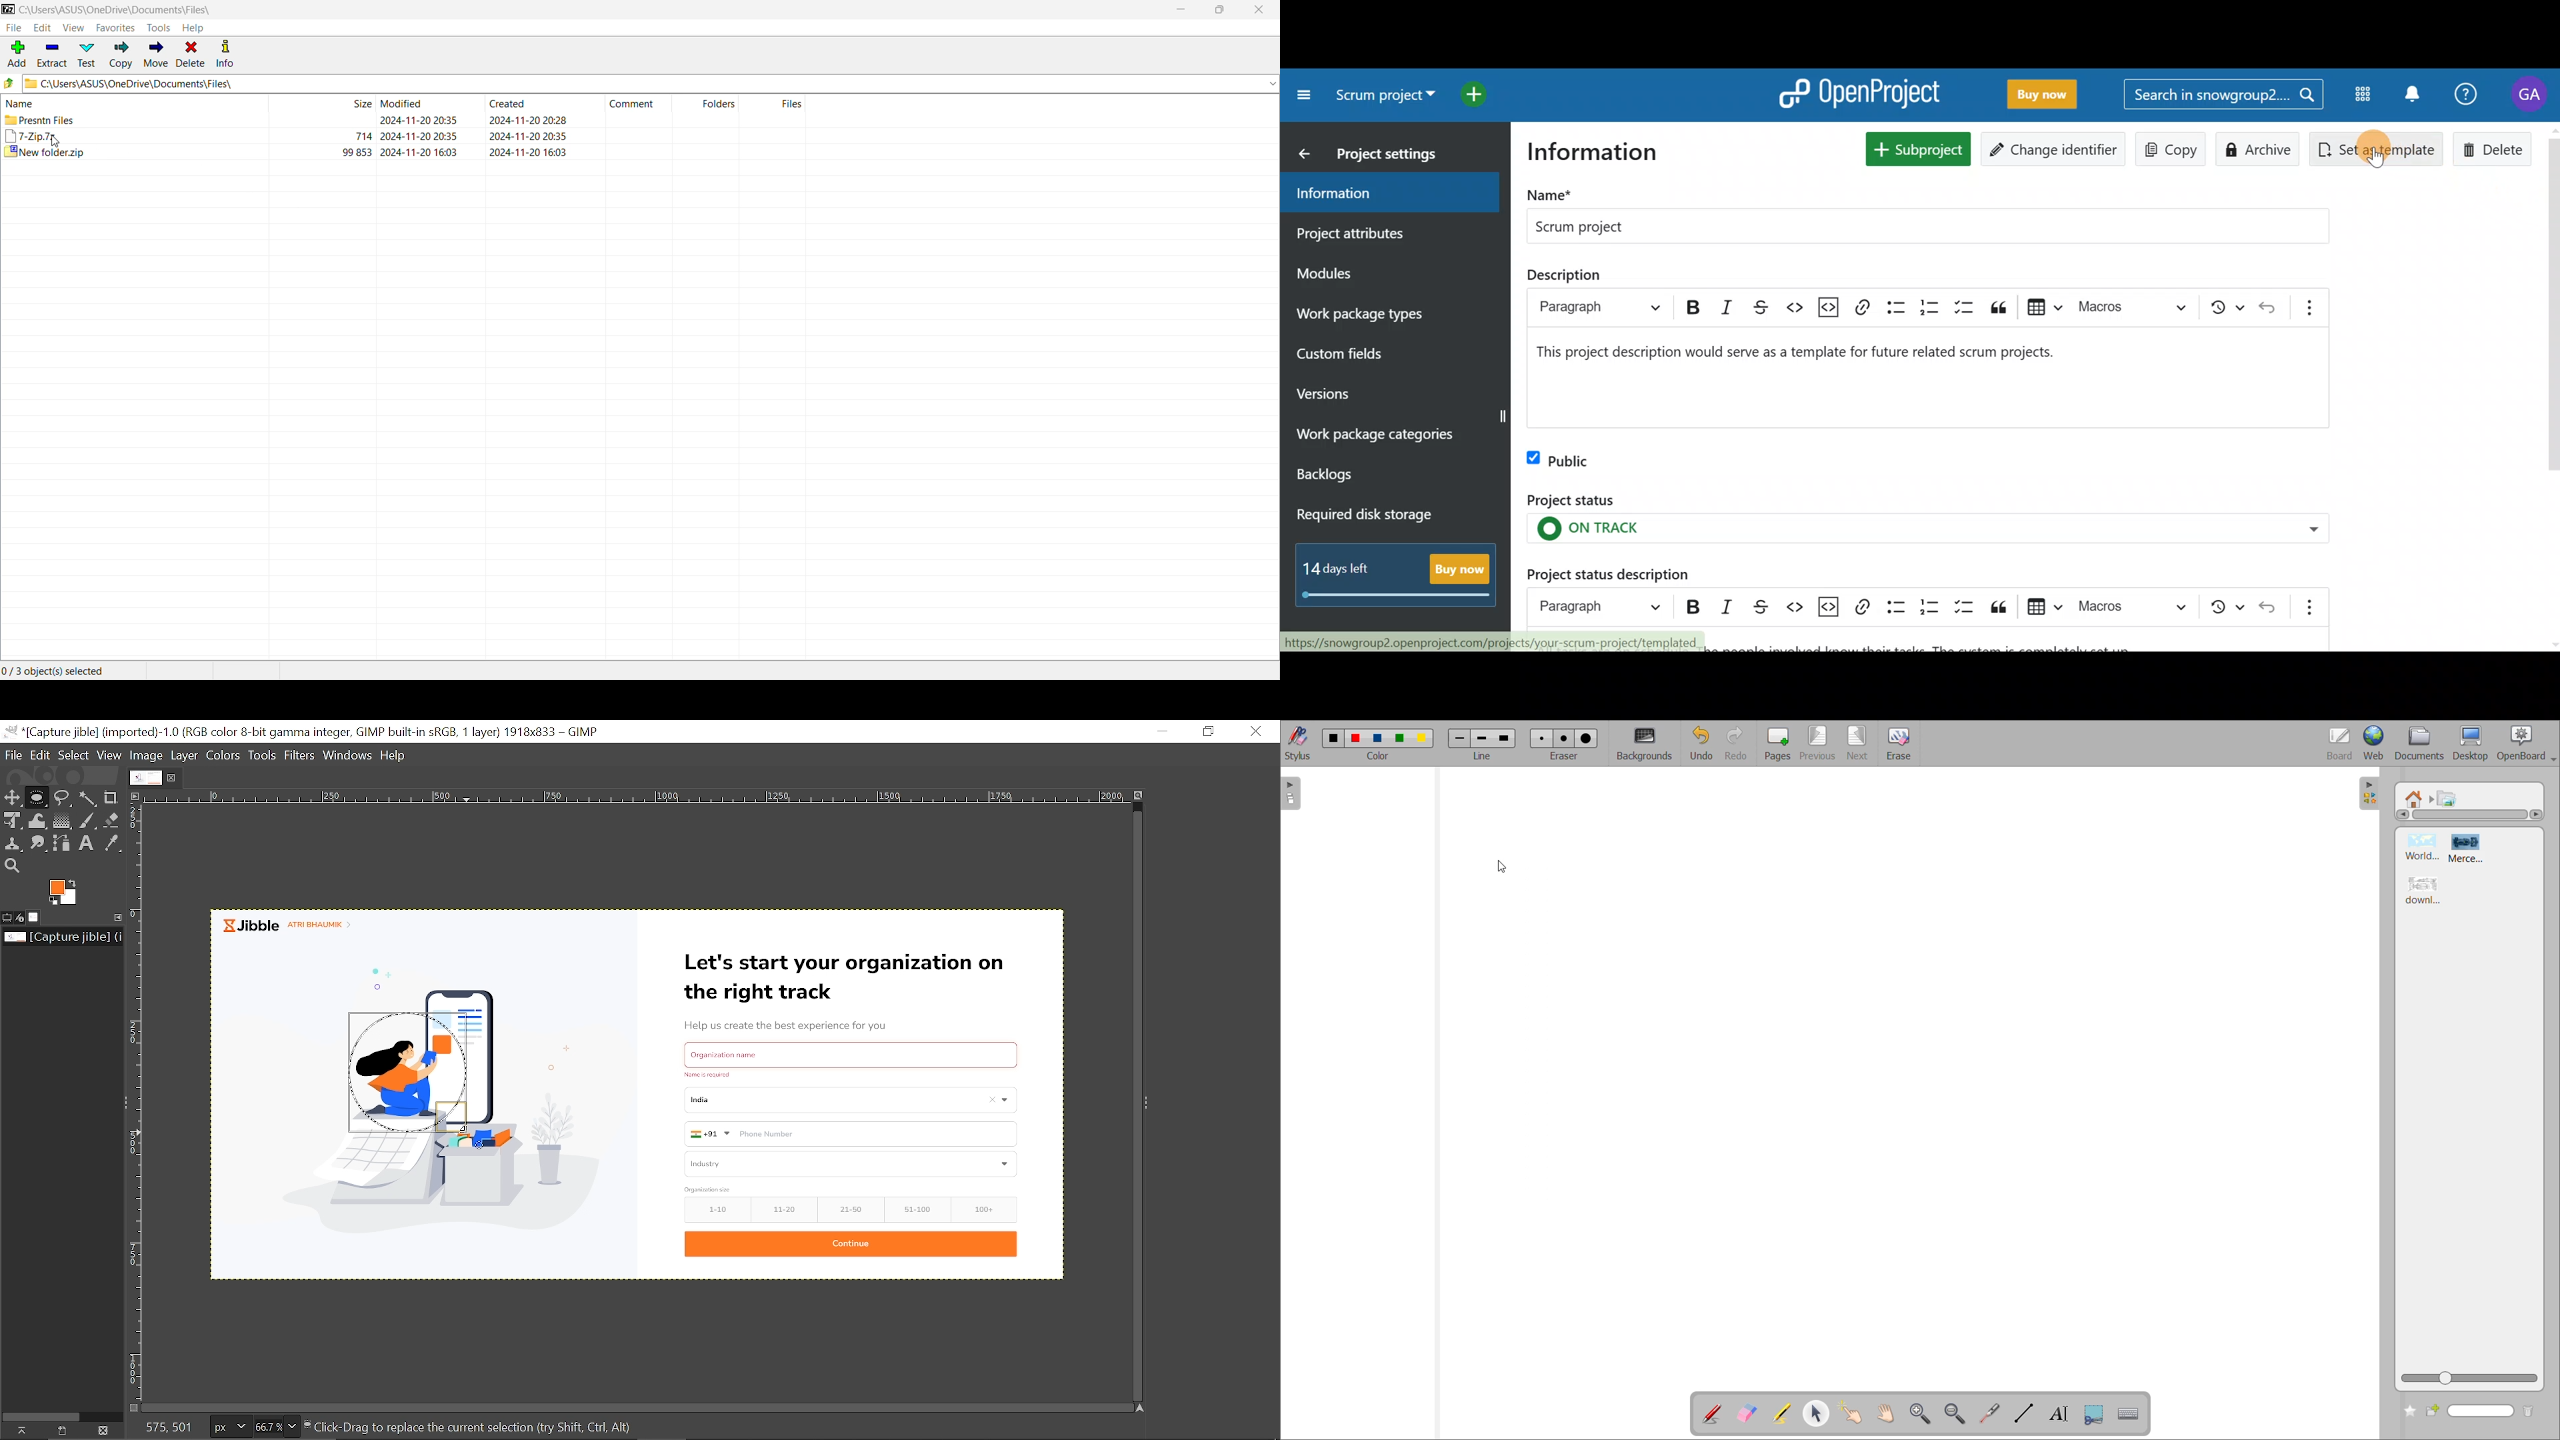  I want to click on scroll page, so click(1886, 1412).